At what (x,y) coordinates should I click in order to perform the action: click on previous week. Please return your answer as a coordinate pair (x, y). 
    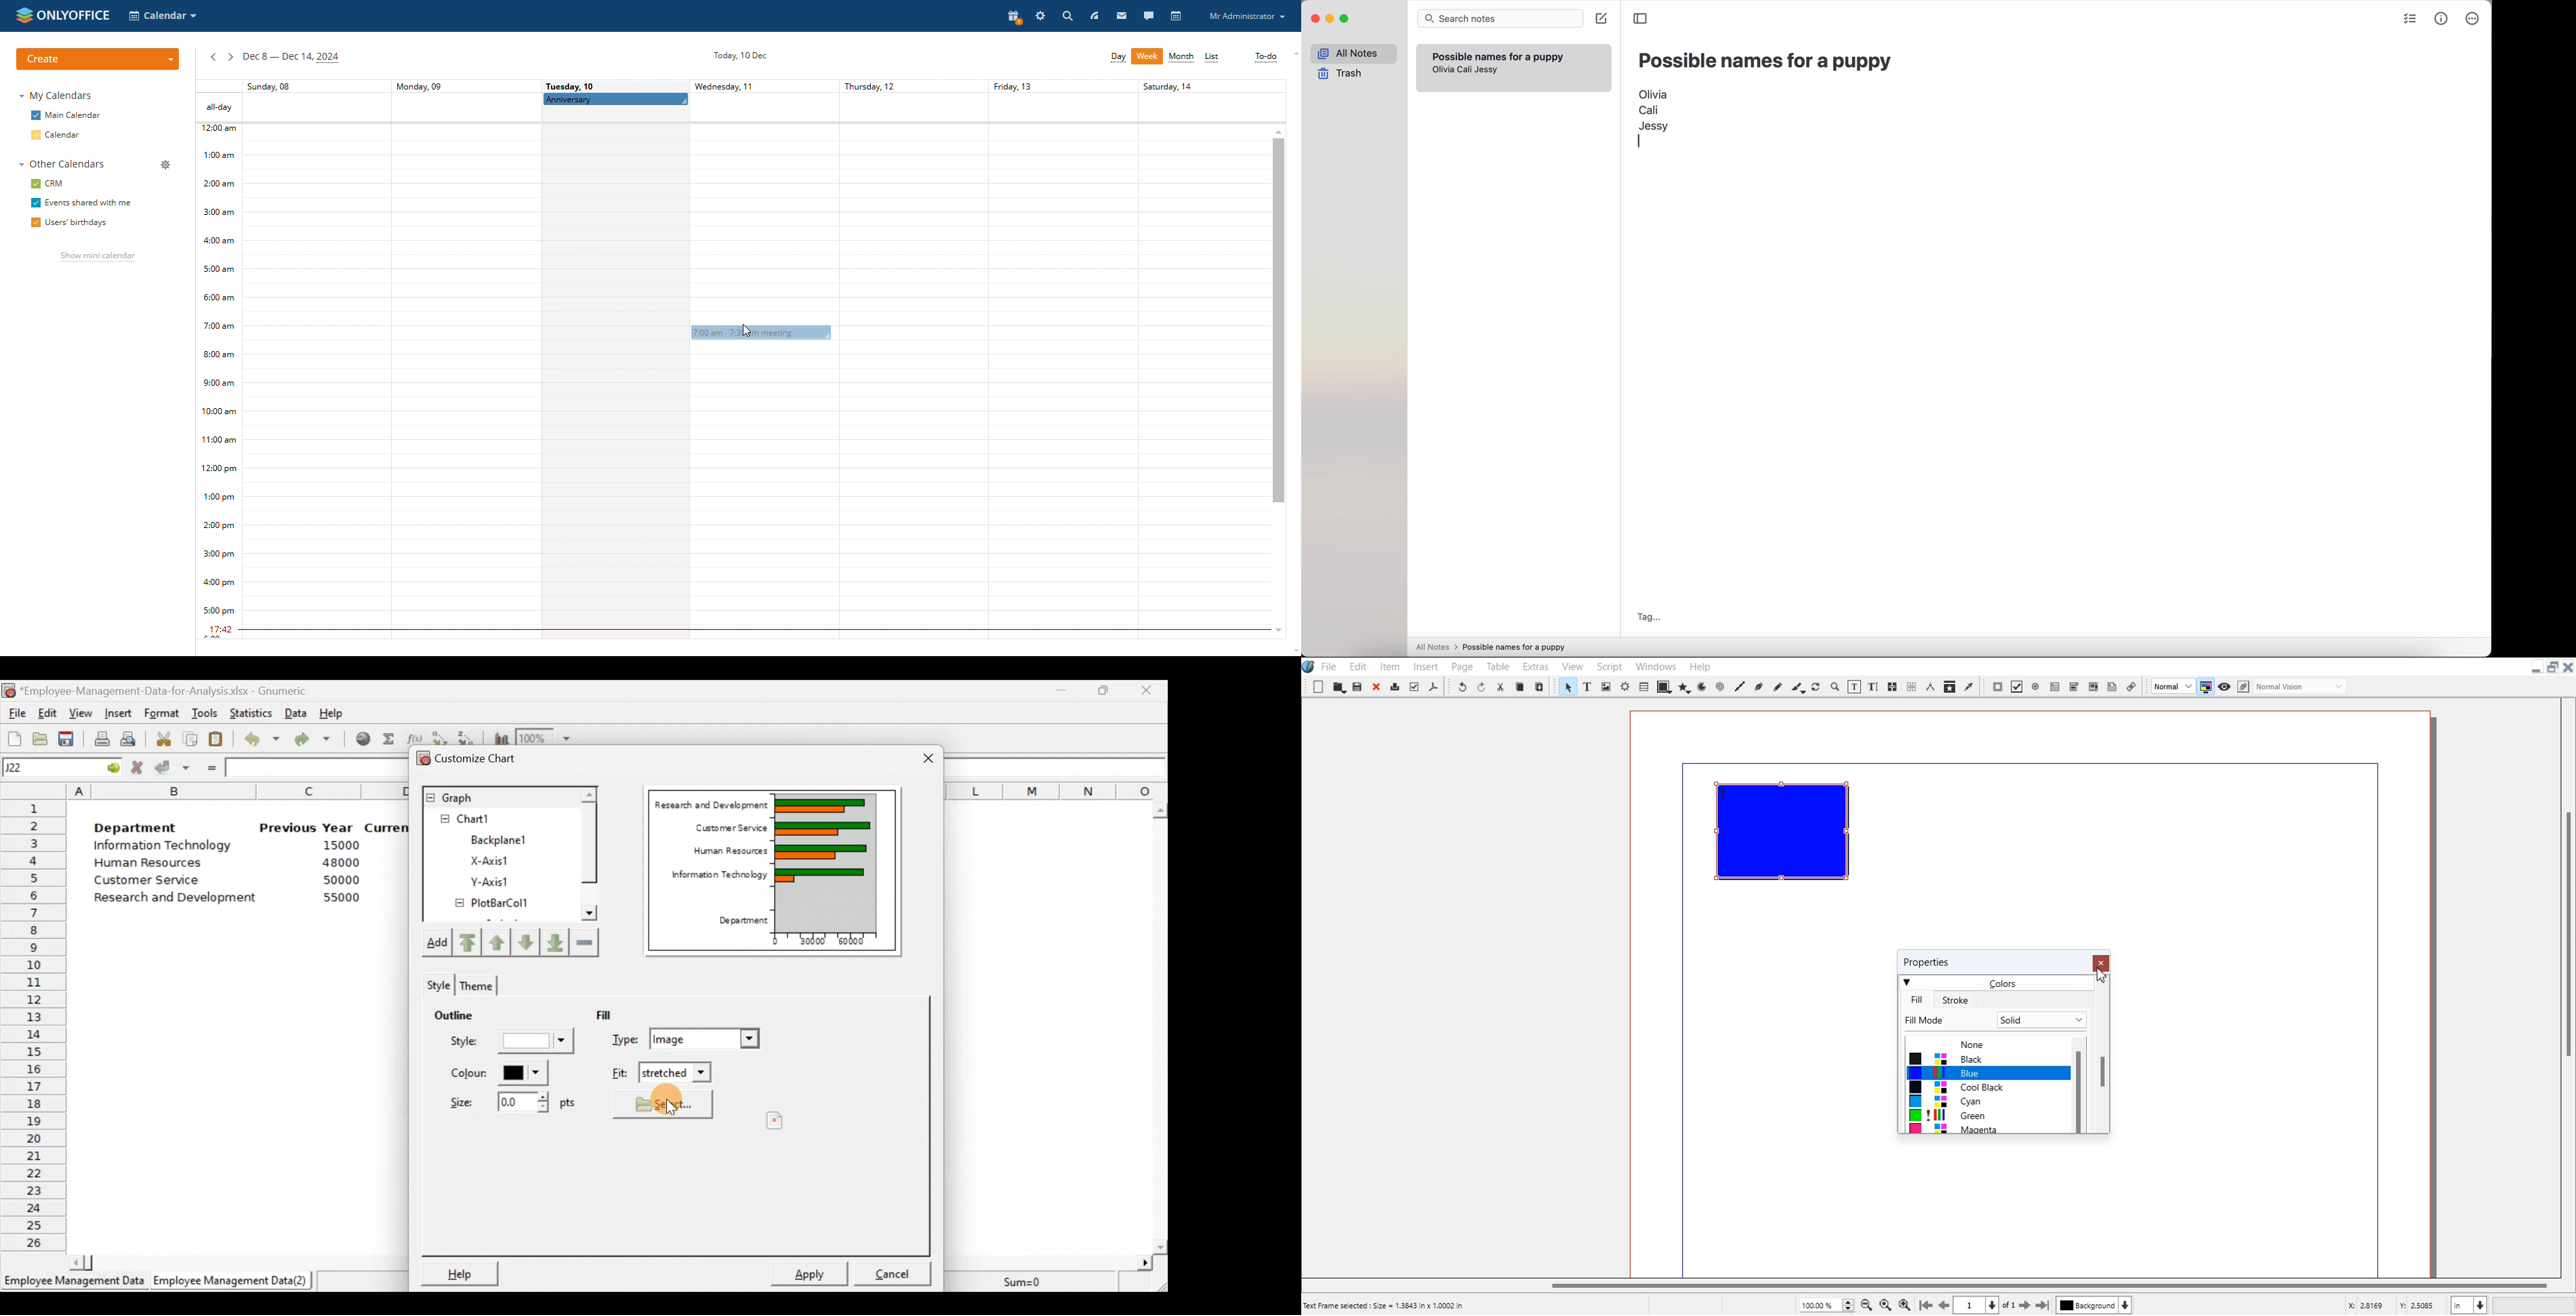
    Looking at the image, I should click on (213, 58).